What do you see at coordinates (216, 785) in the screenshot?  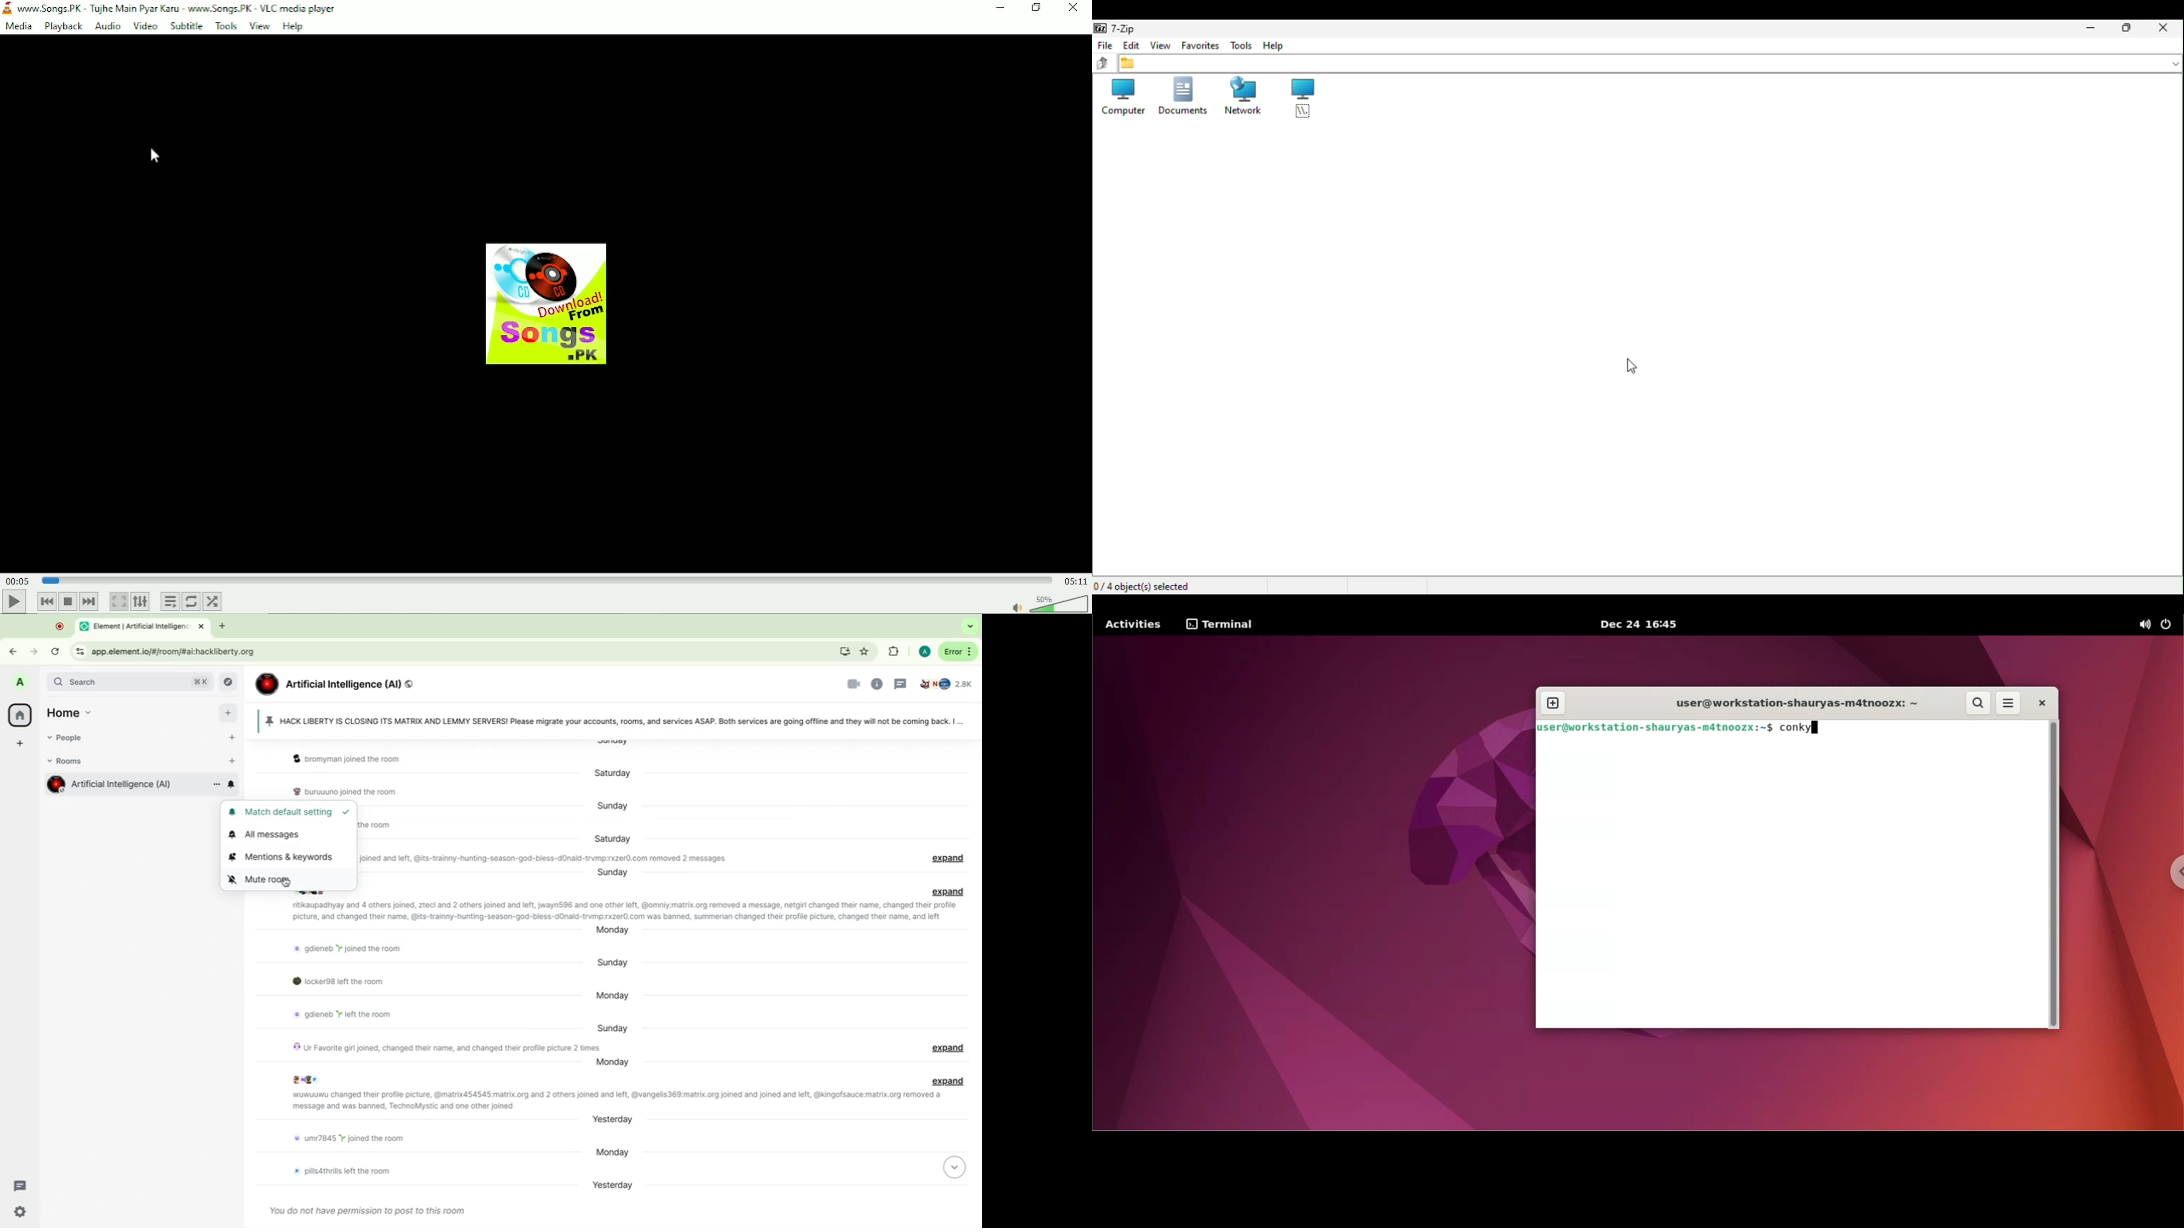 I see `Room options` at bounding box center [216, 785].